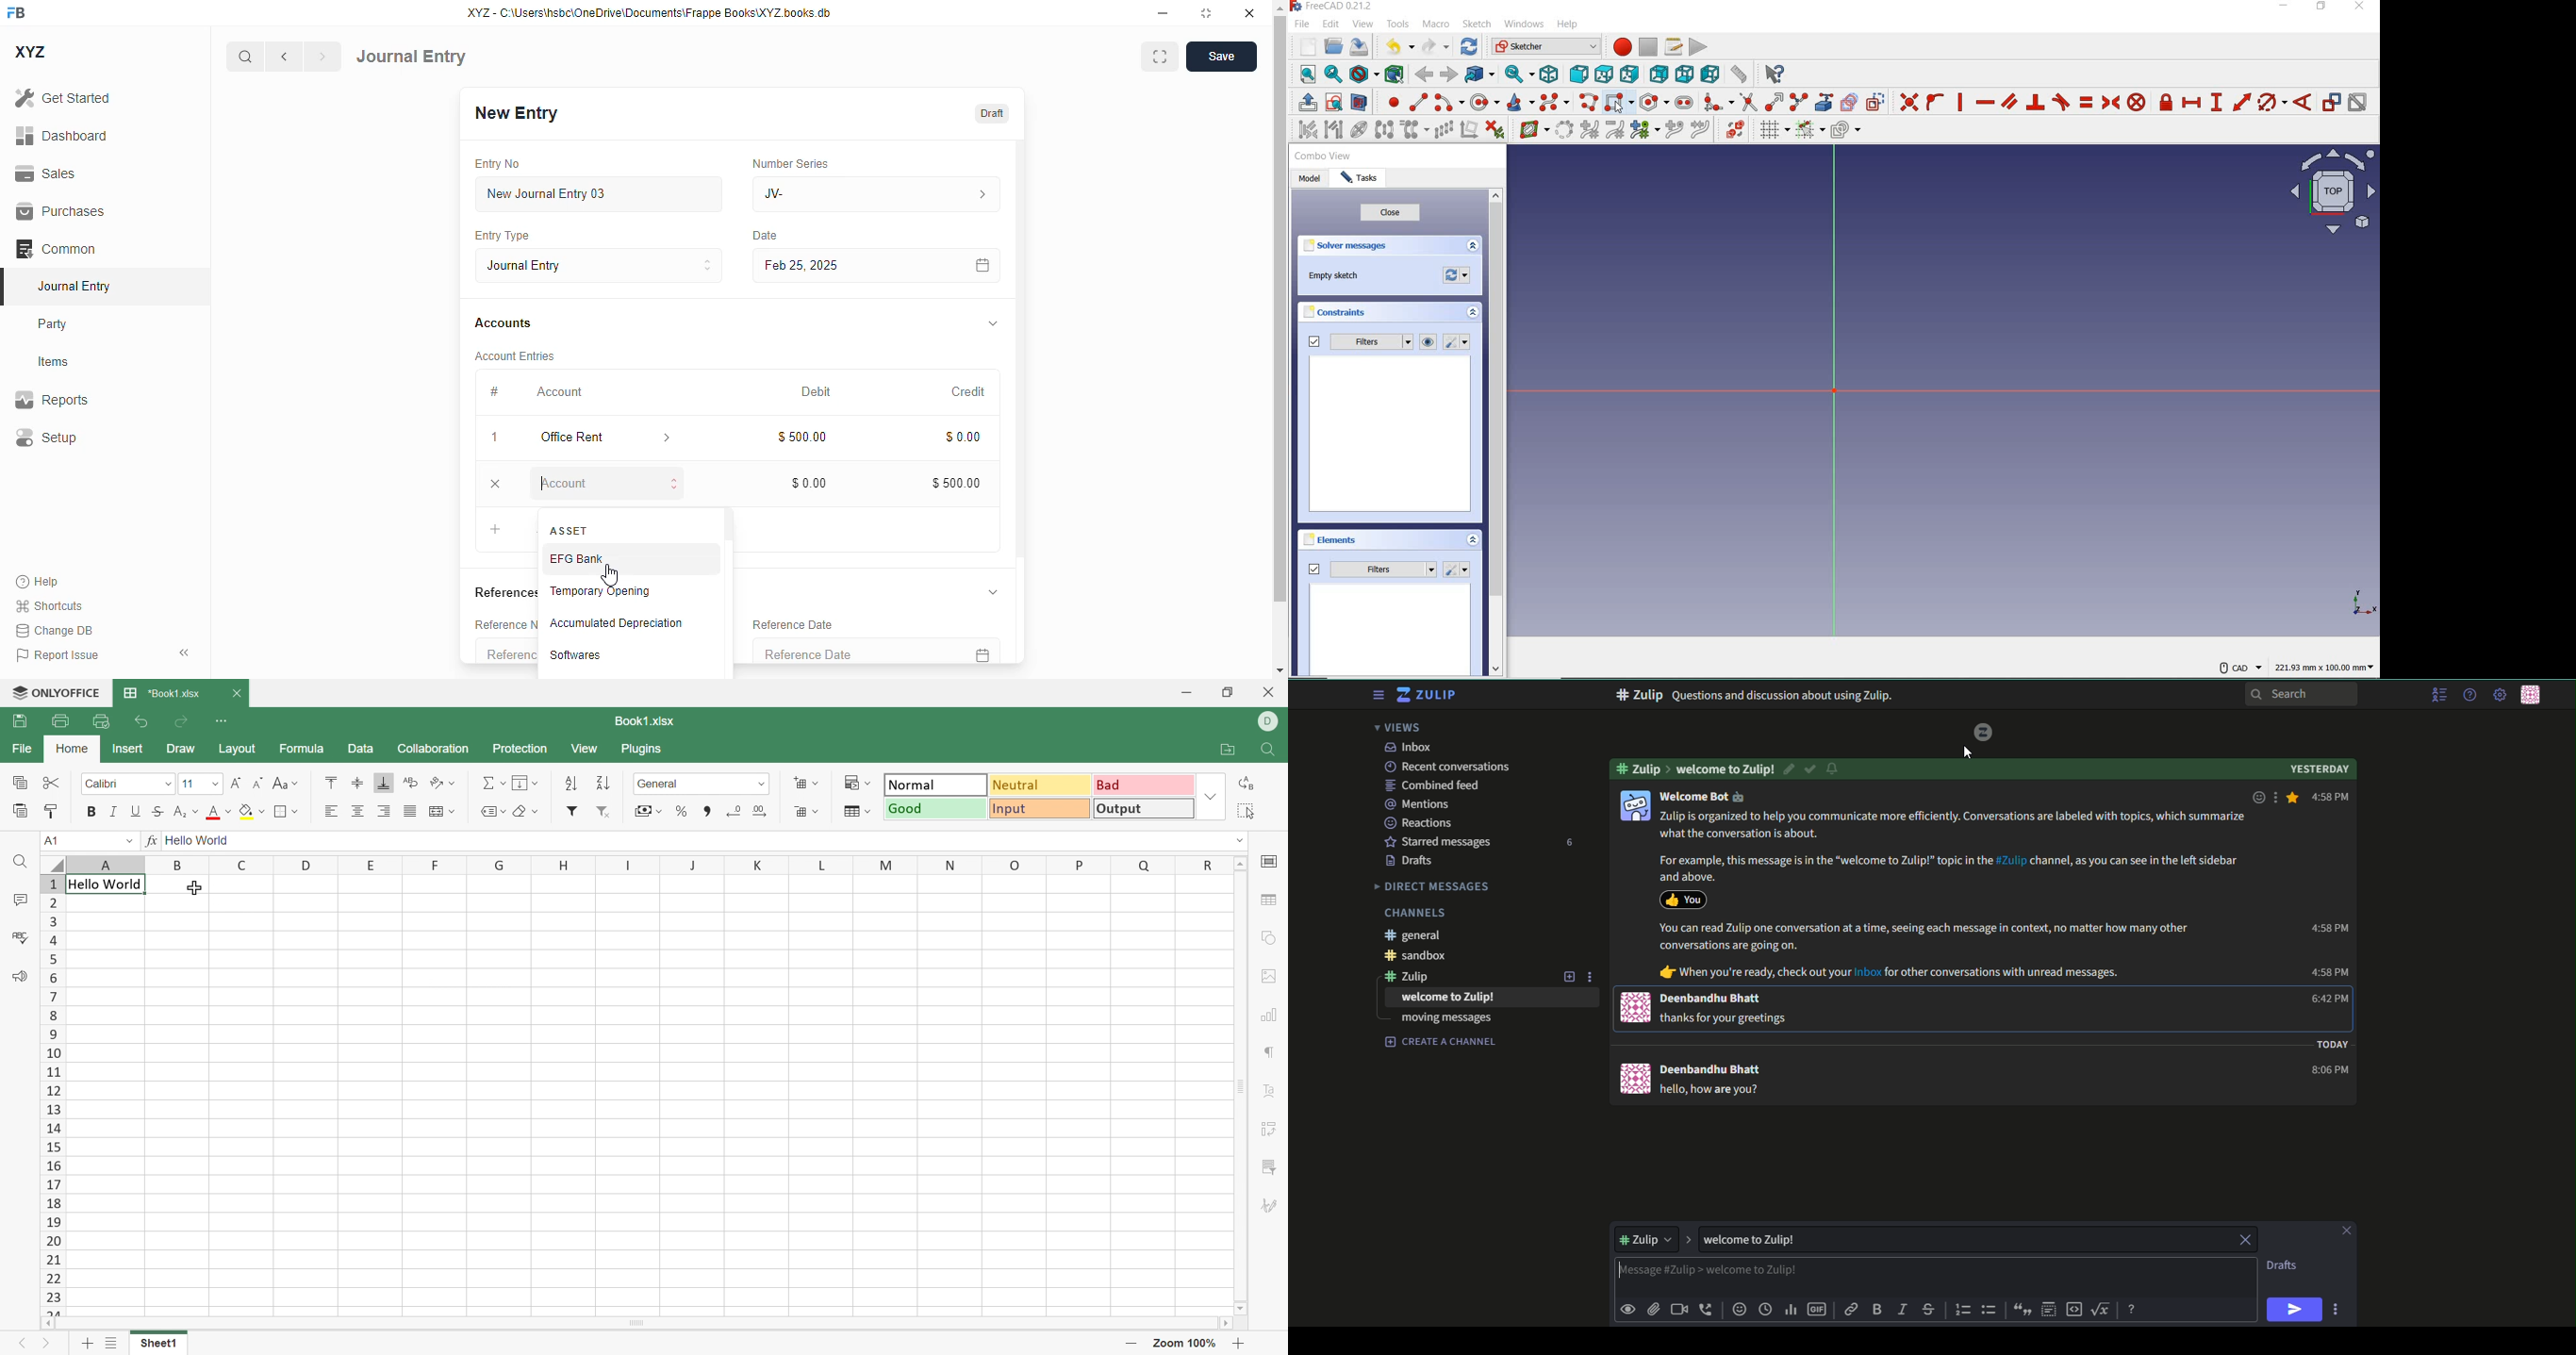 The width and height of the screenshot is (2576, 1372). I want to click on close, so click(1390, 215).